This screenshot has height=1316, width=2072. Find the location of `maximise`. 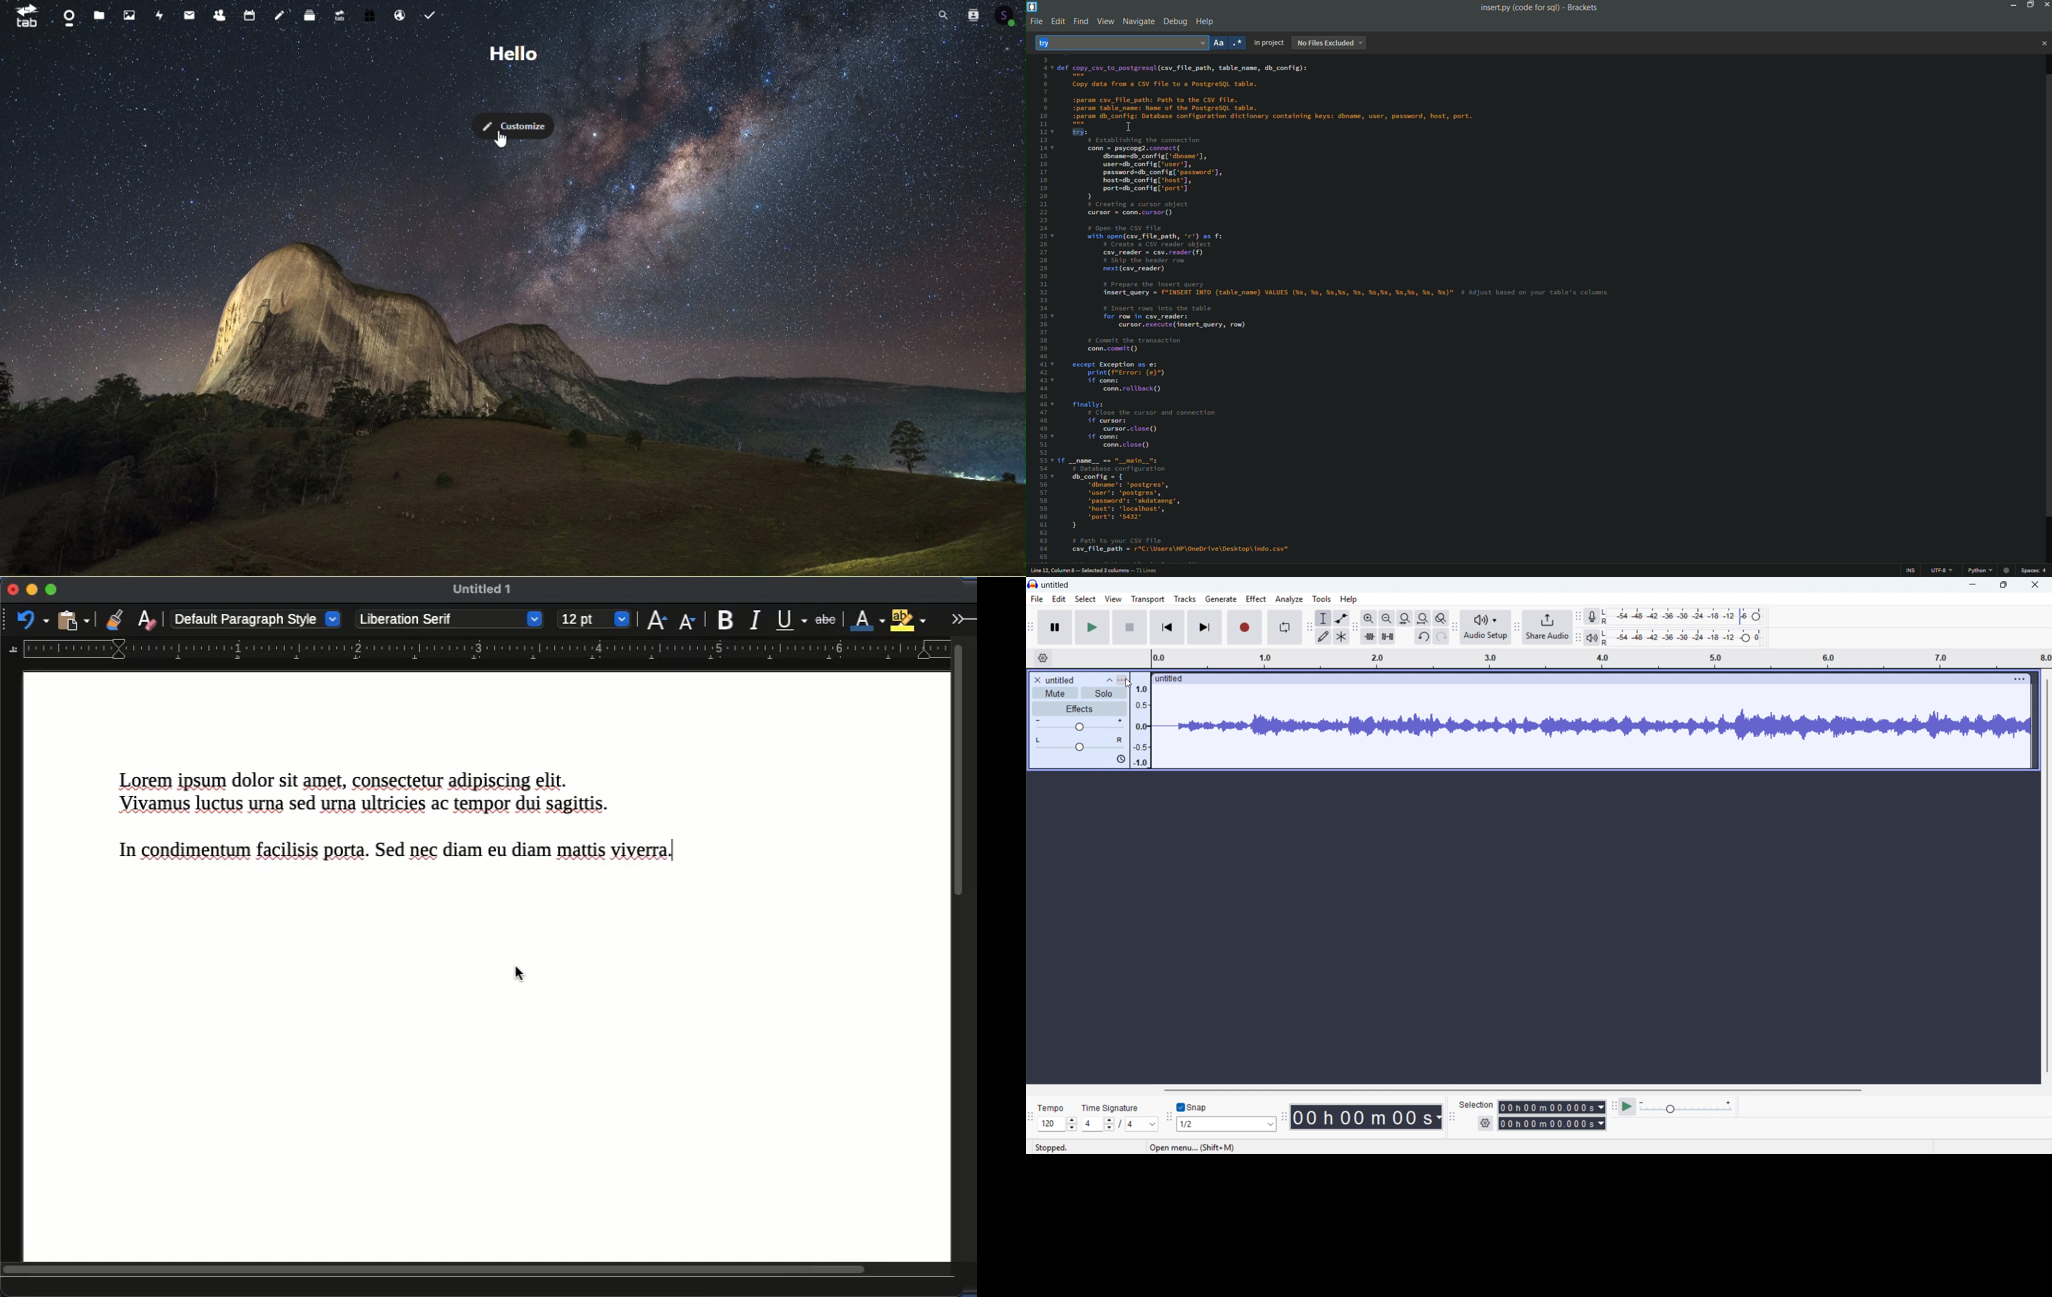

maximise is located at coordinates (2005, 585).